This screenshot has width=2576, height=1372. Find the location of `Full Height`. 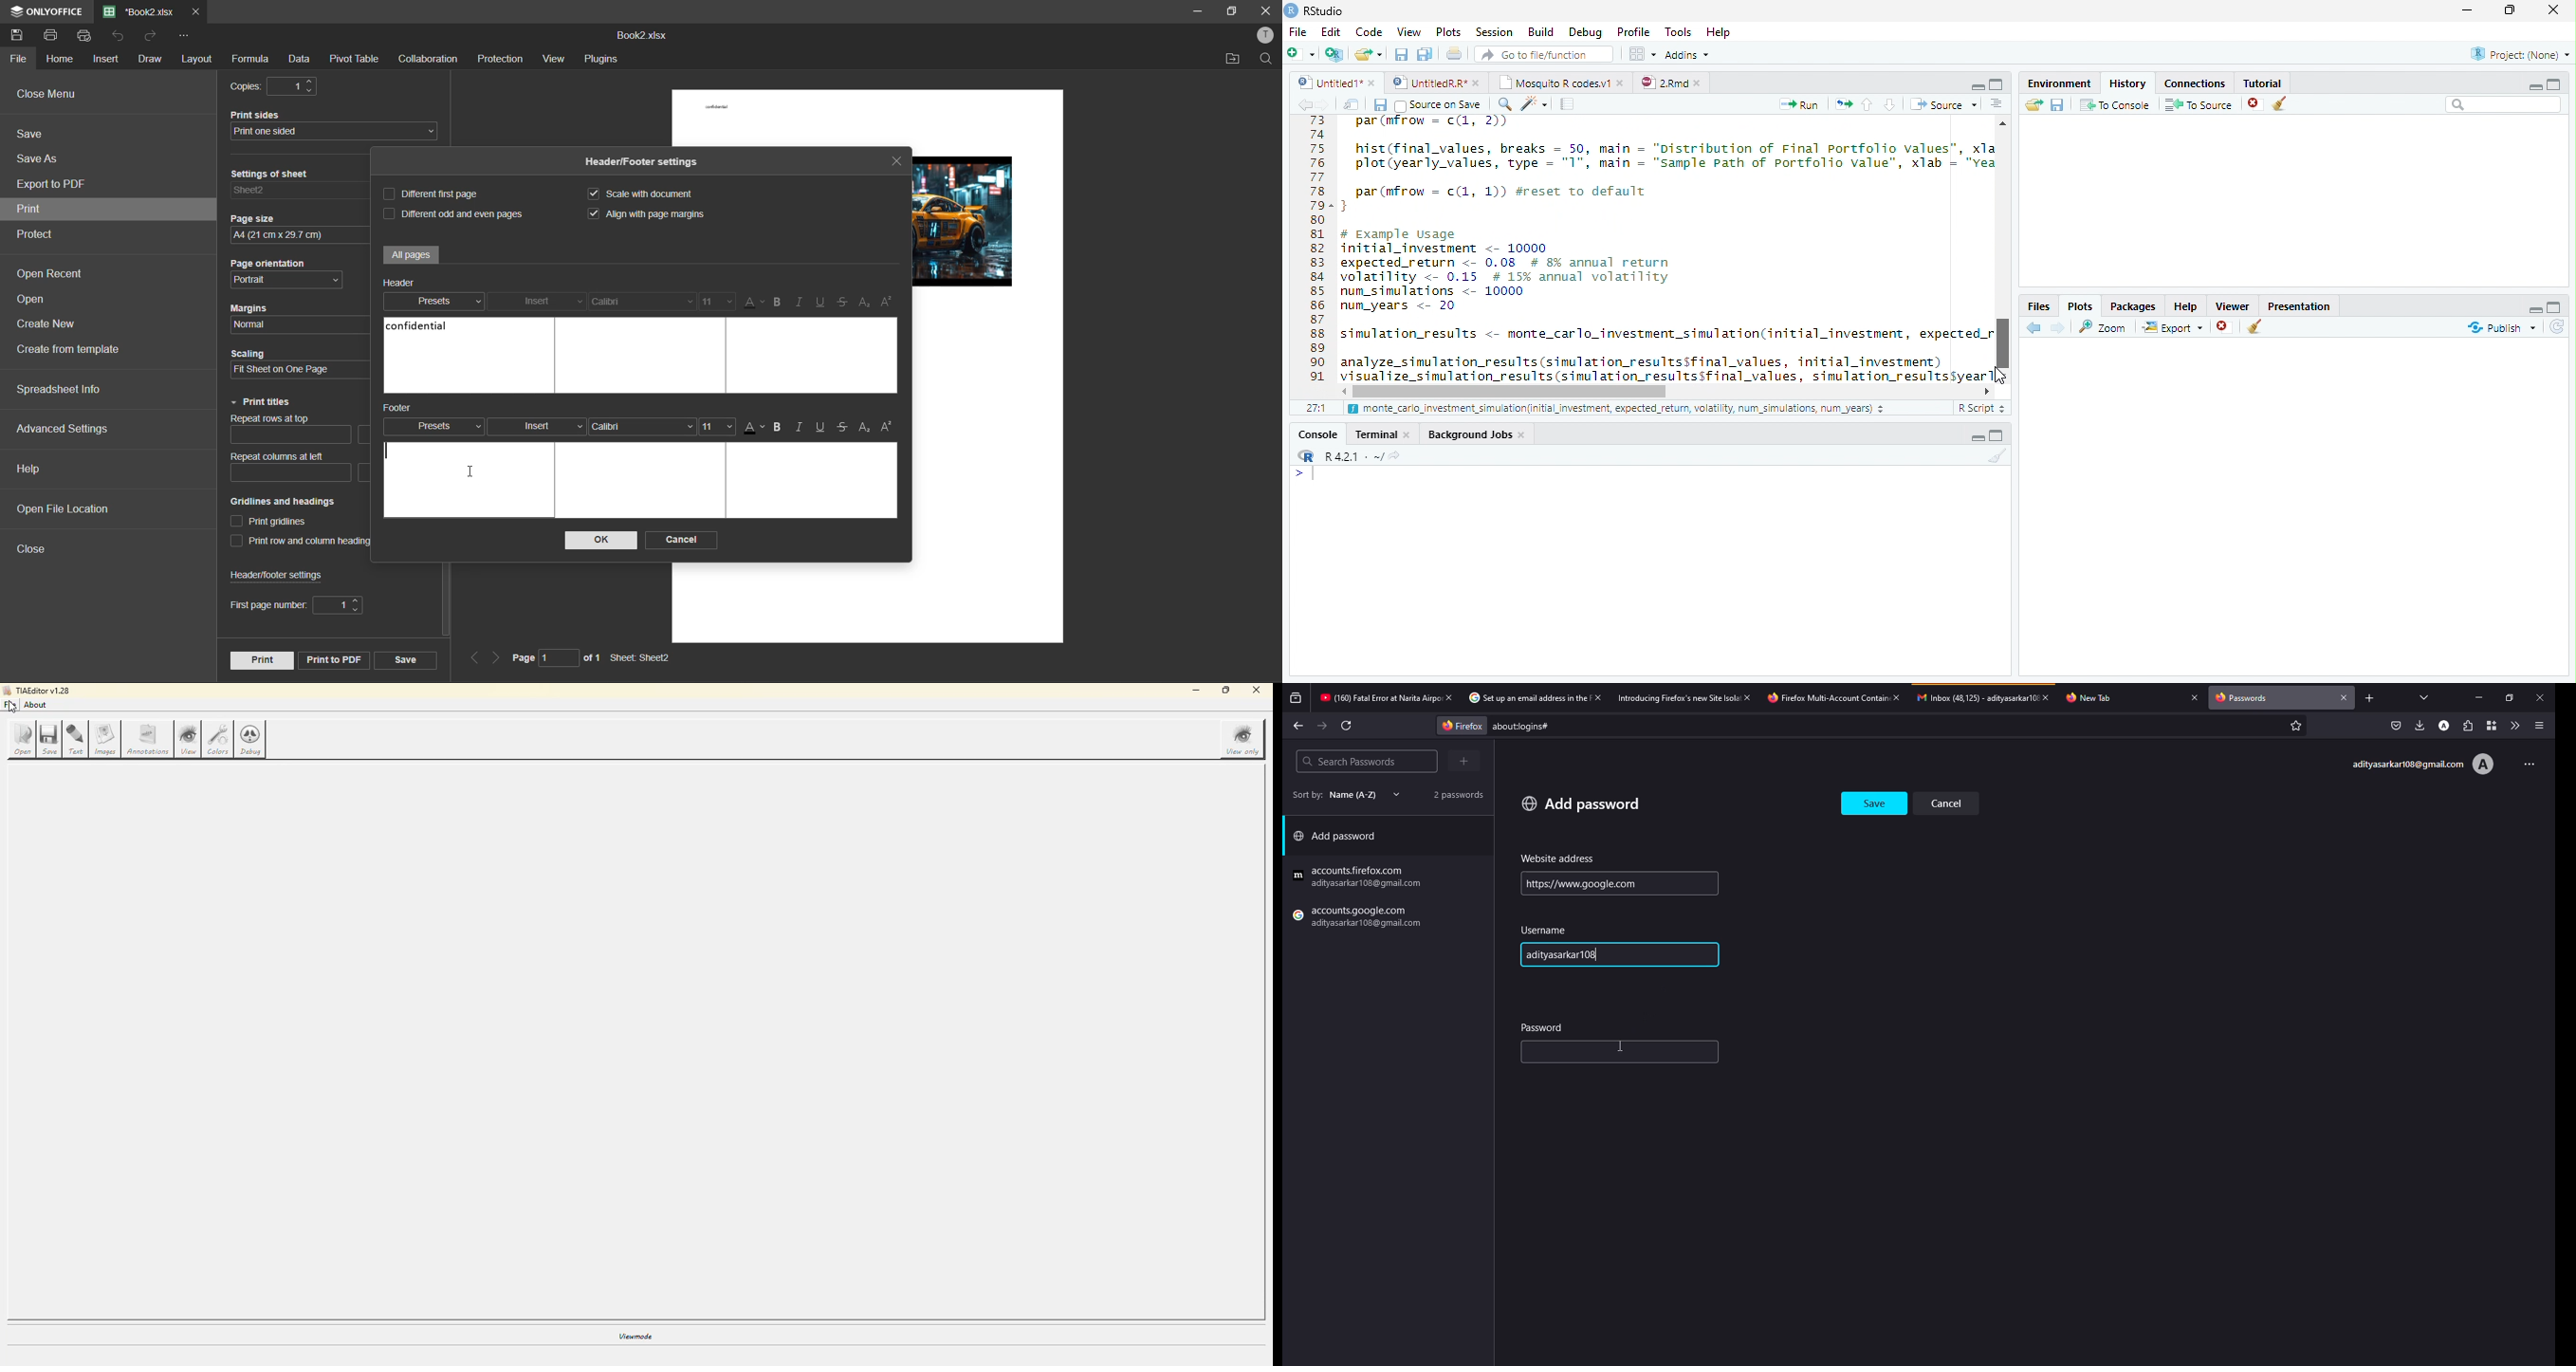

Full Height is located at coordinates (1999, 434).